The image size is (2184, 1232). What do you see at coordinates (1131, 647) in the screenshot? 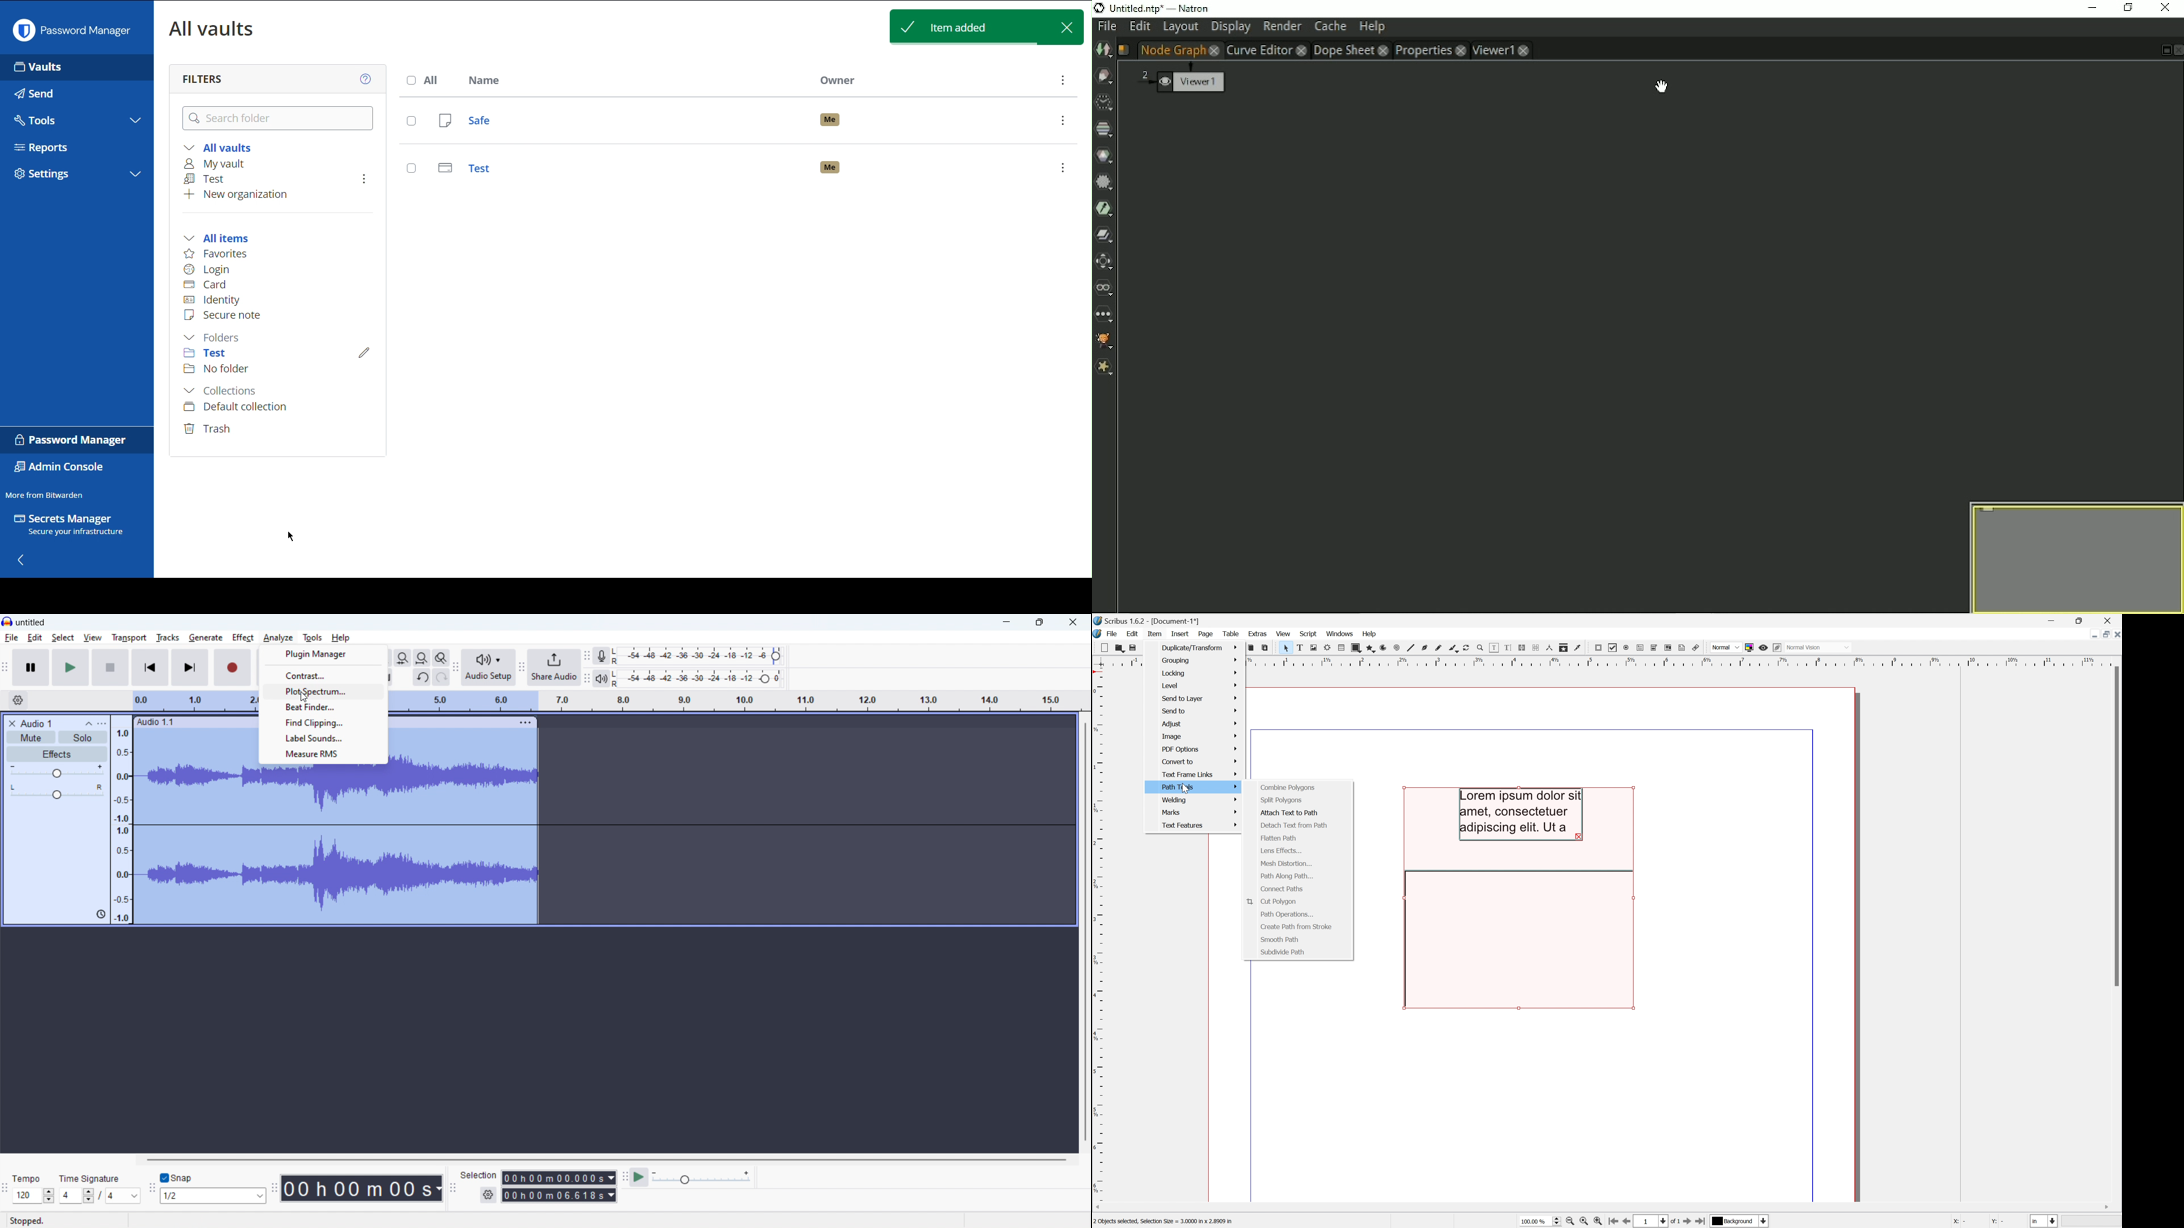
I see `Save` at bounding box center [1131, 647].